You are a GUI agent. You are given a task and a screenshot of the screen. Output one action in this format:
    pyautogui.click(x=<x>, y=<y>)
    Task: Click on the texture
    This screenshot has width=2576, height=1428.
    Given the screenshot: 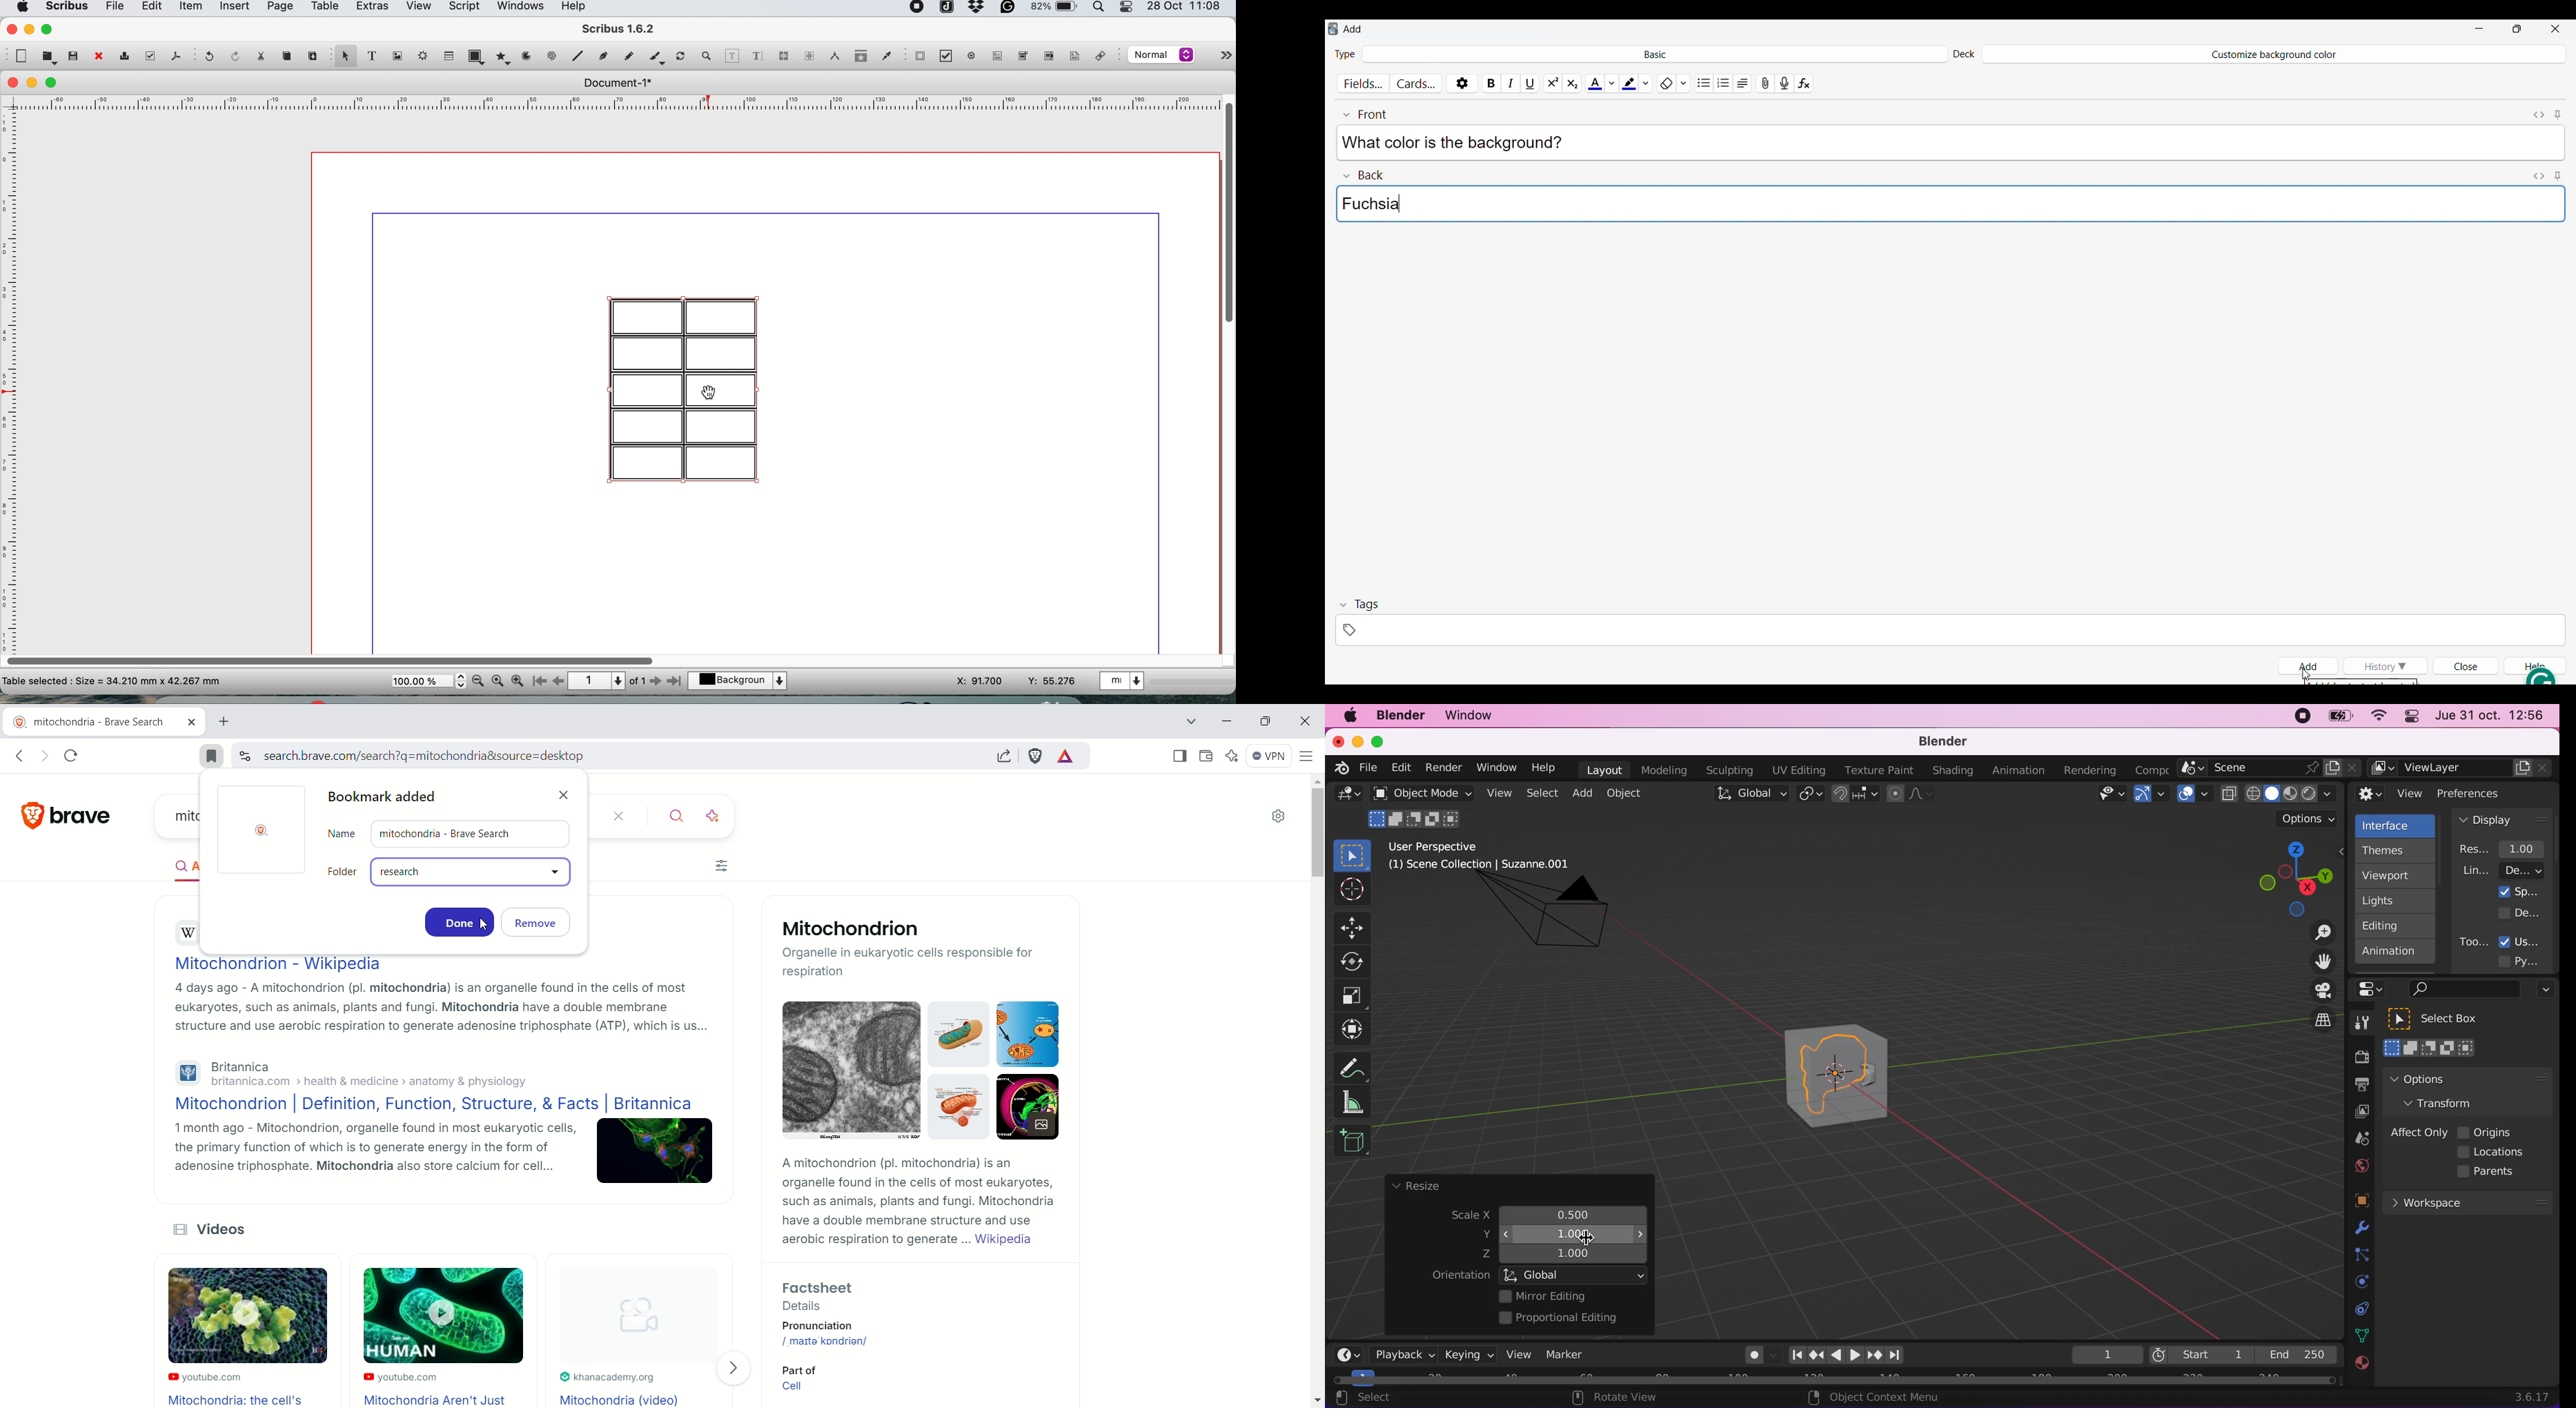 What is the action you would take?
    pyautogui.click(x=2361, y=1368)
    